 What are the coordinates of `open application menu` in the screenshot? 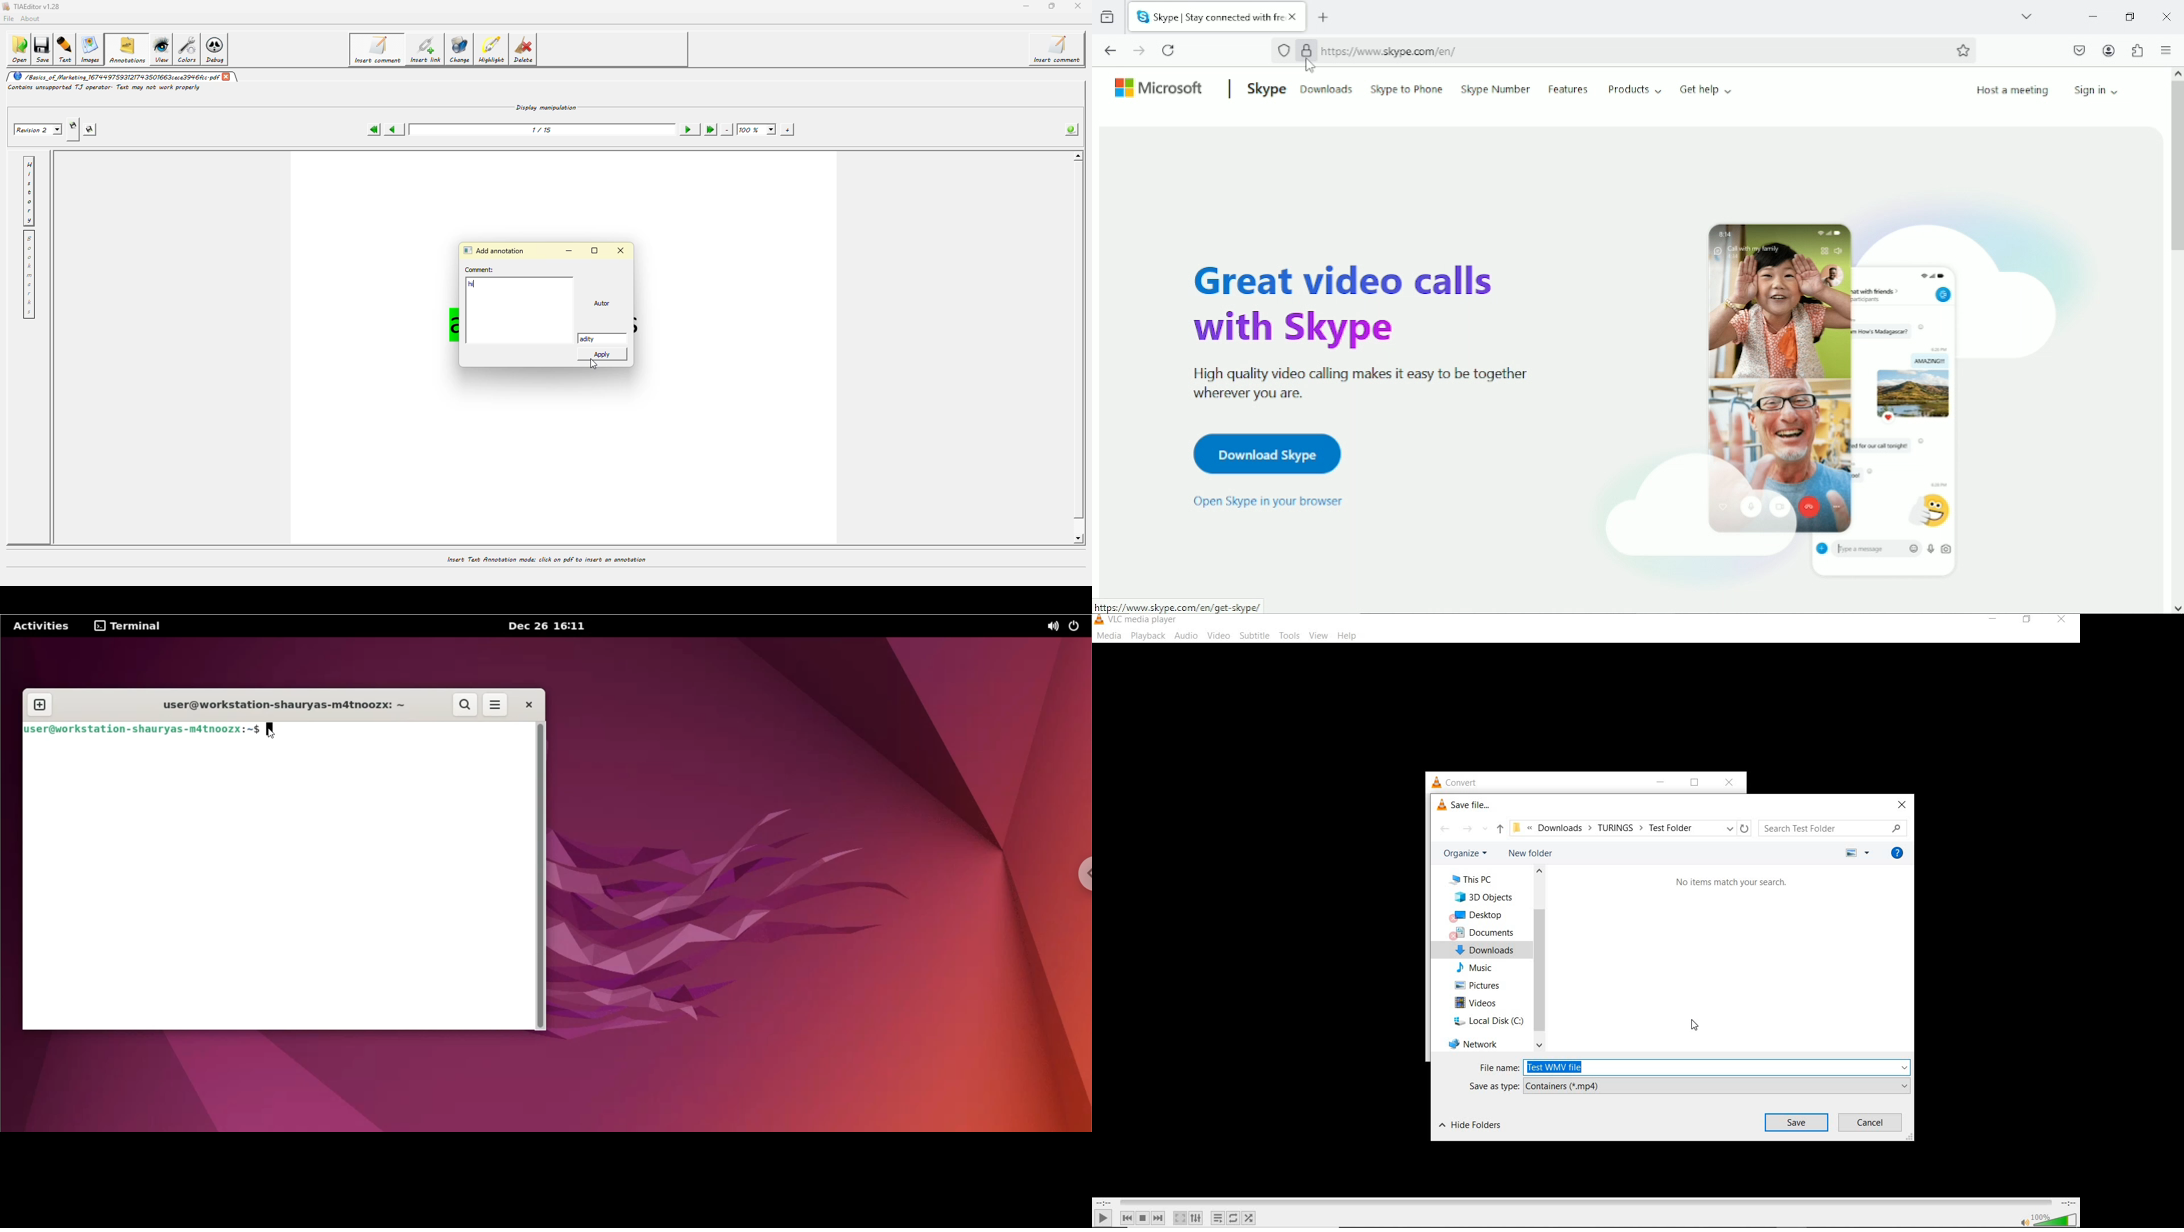 It's located at (2165, 51).